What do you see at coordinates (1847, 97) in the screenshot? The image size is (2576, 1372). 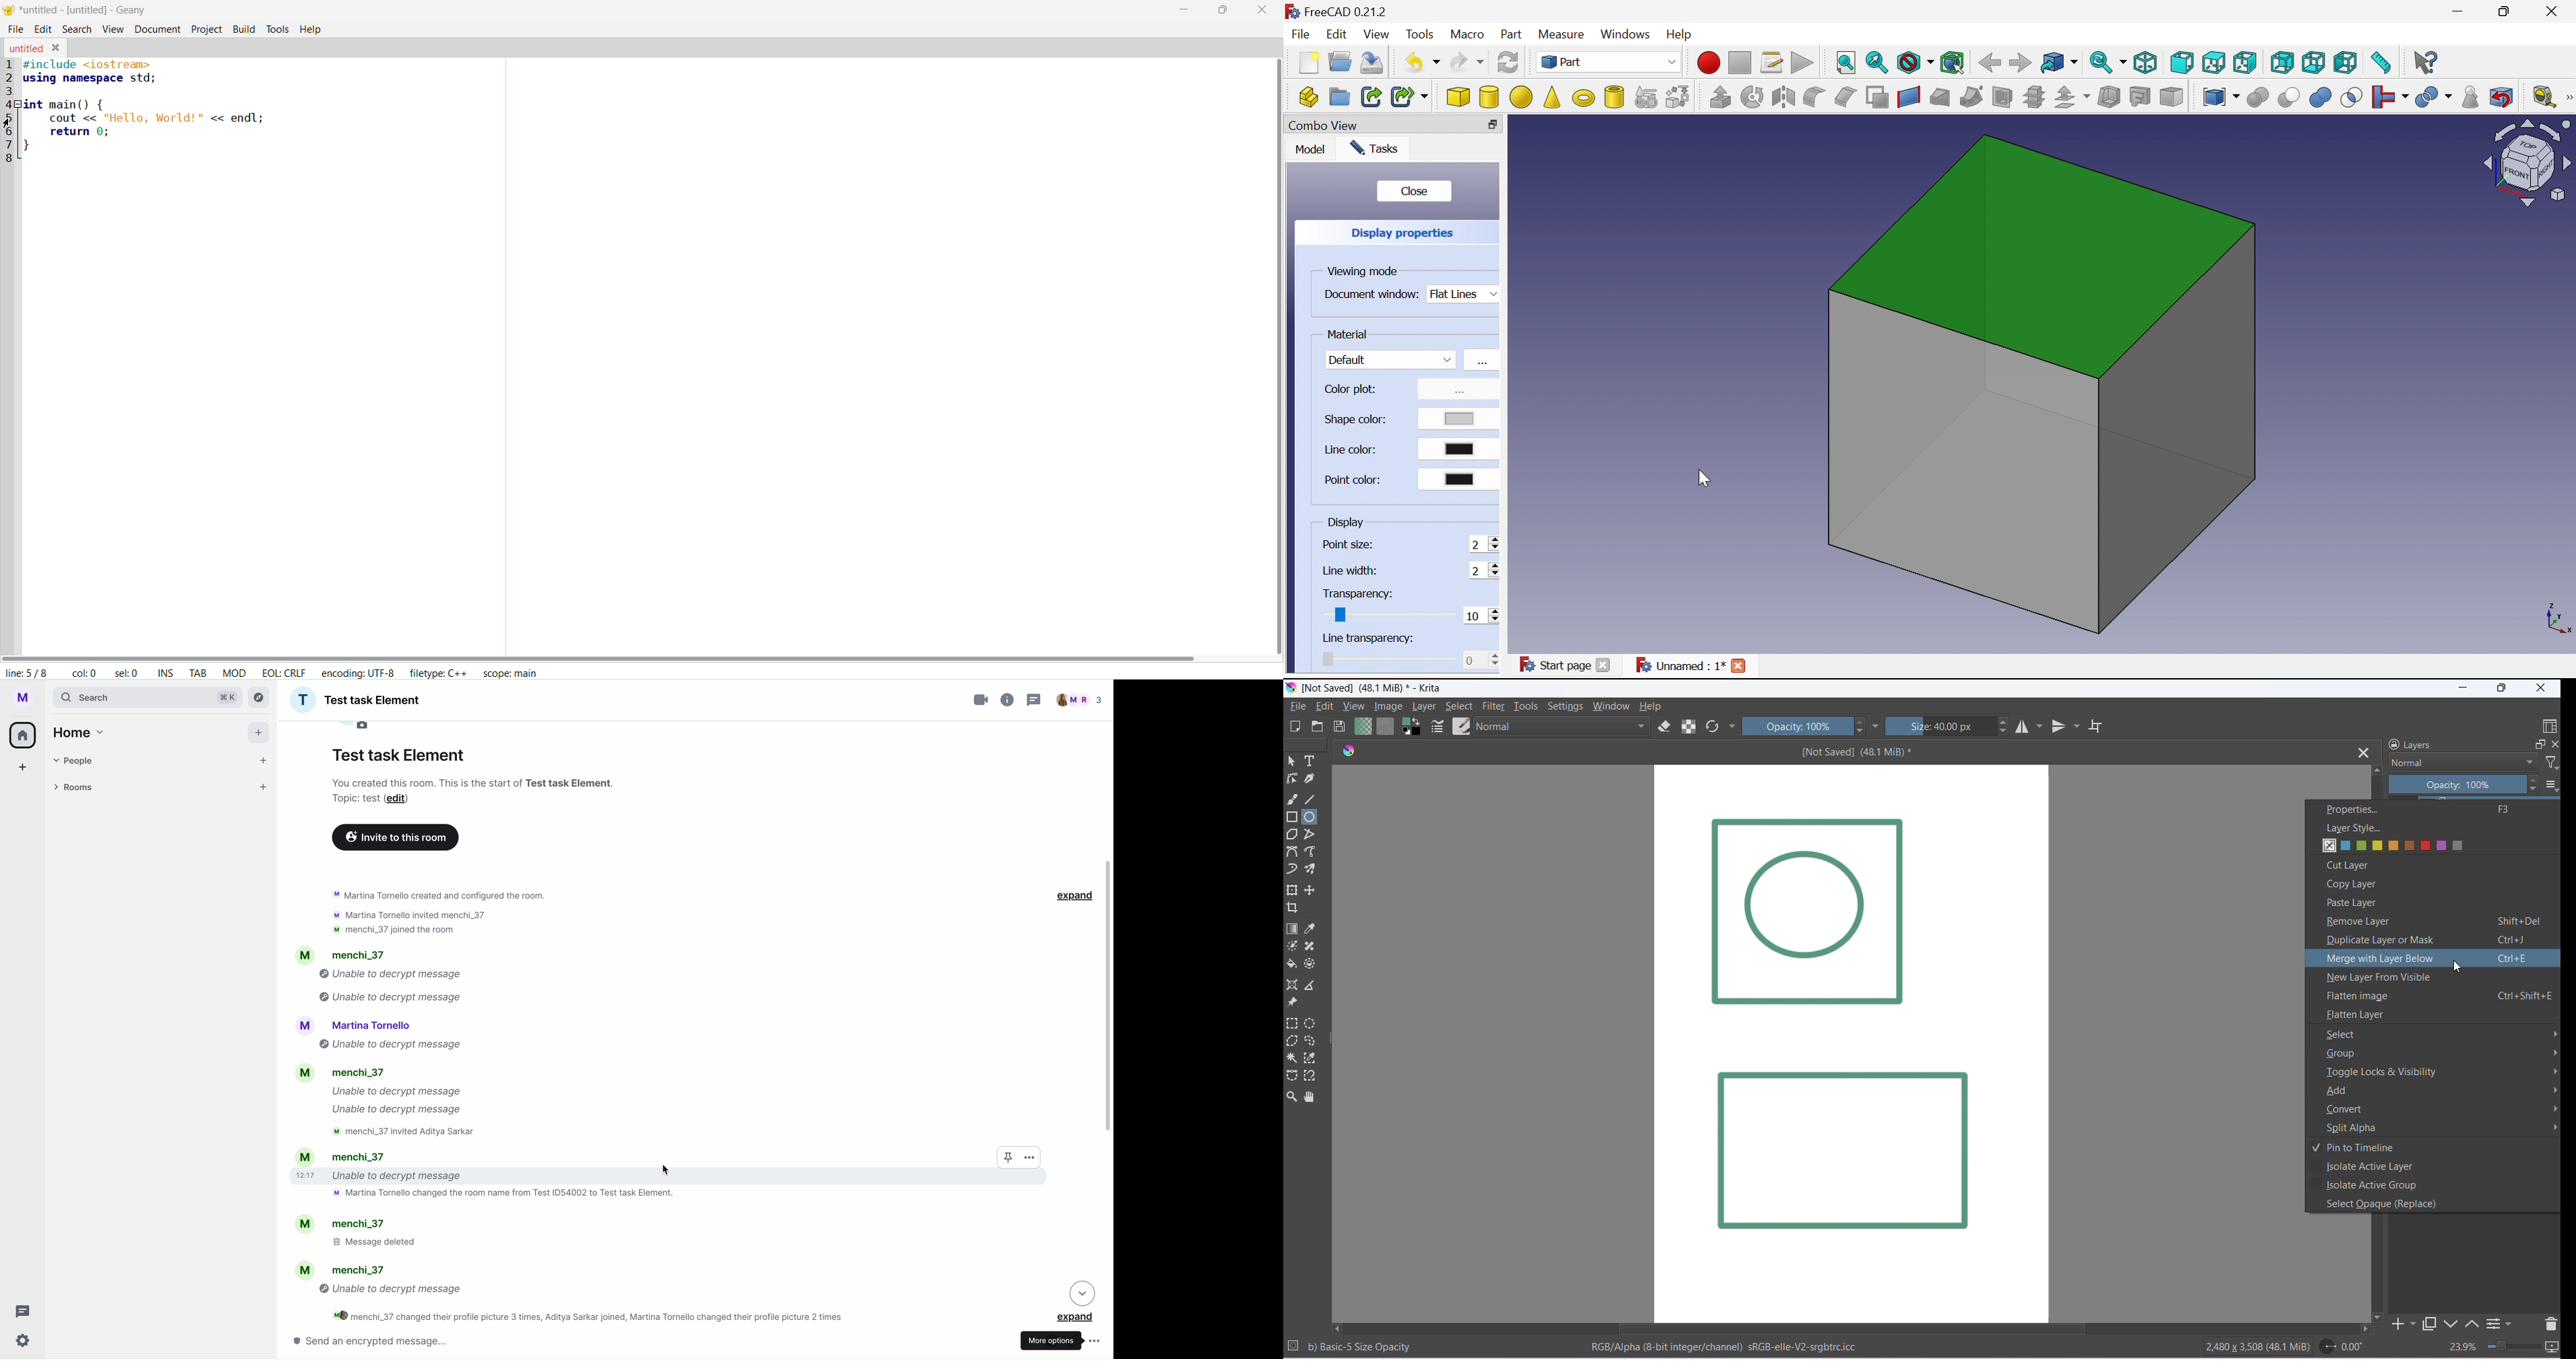 I see `Chamfer` at bounding box center [1847, 97].